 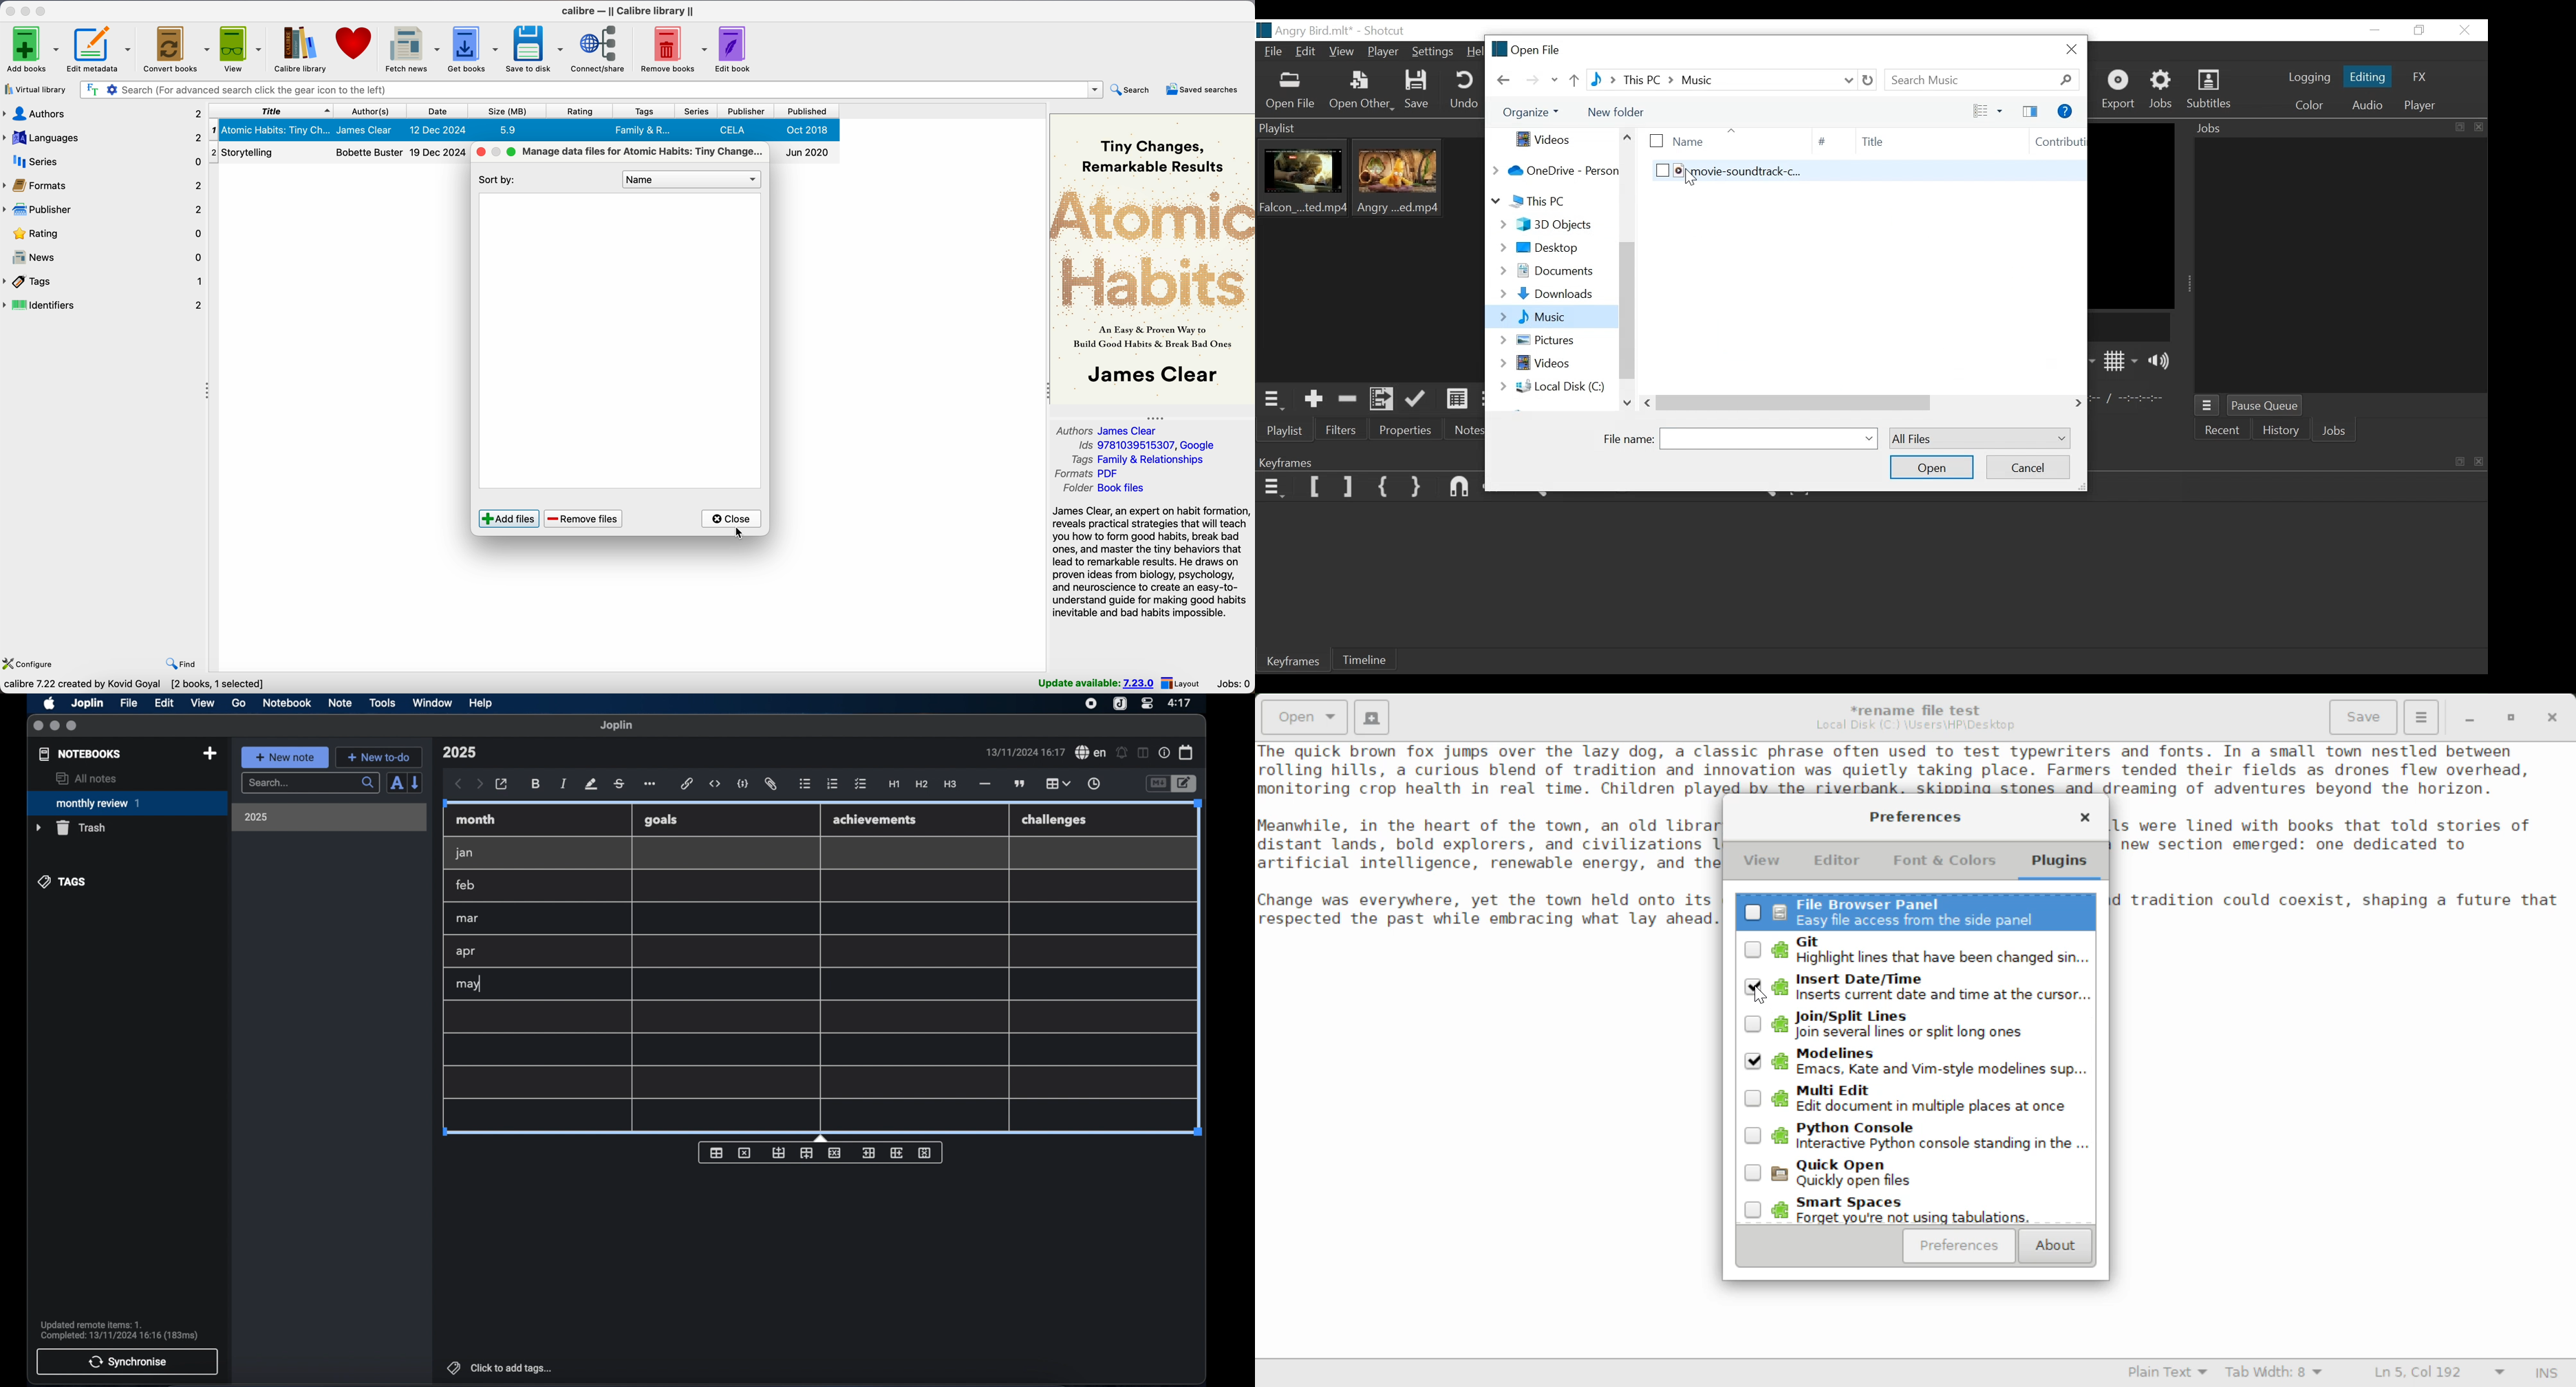 What do you see at coordinates (1415, 487) in the screenshot?
I see `Set Second Simple Keyframe` at bounding box center [1415, 487].